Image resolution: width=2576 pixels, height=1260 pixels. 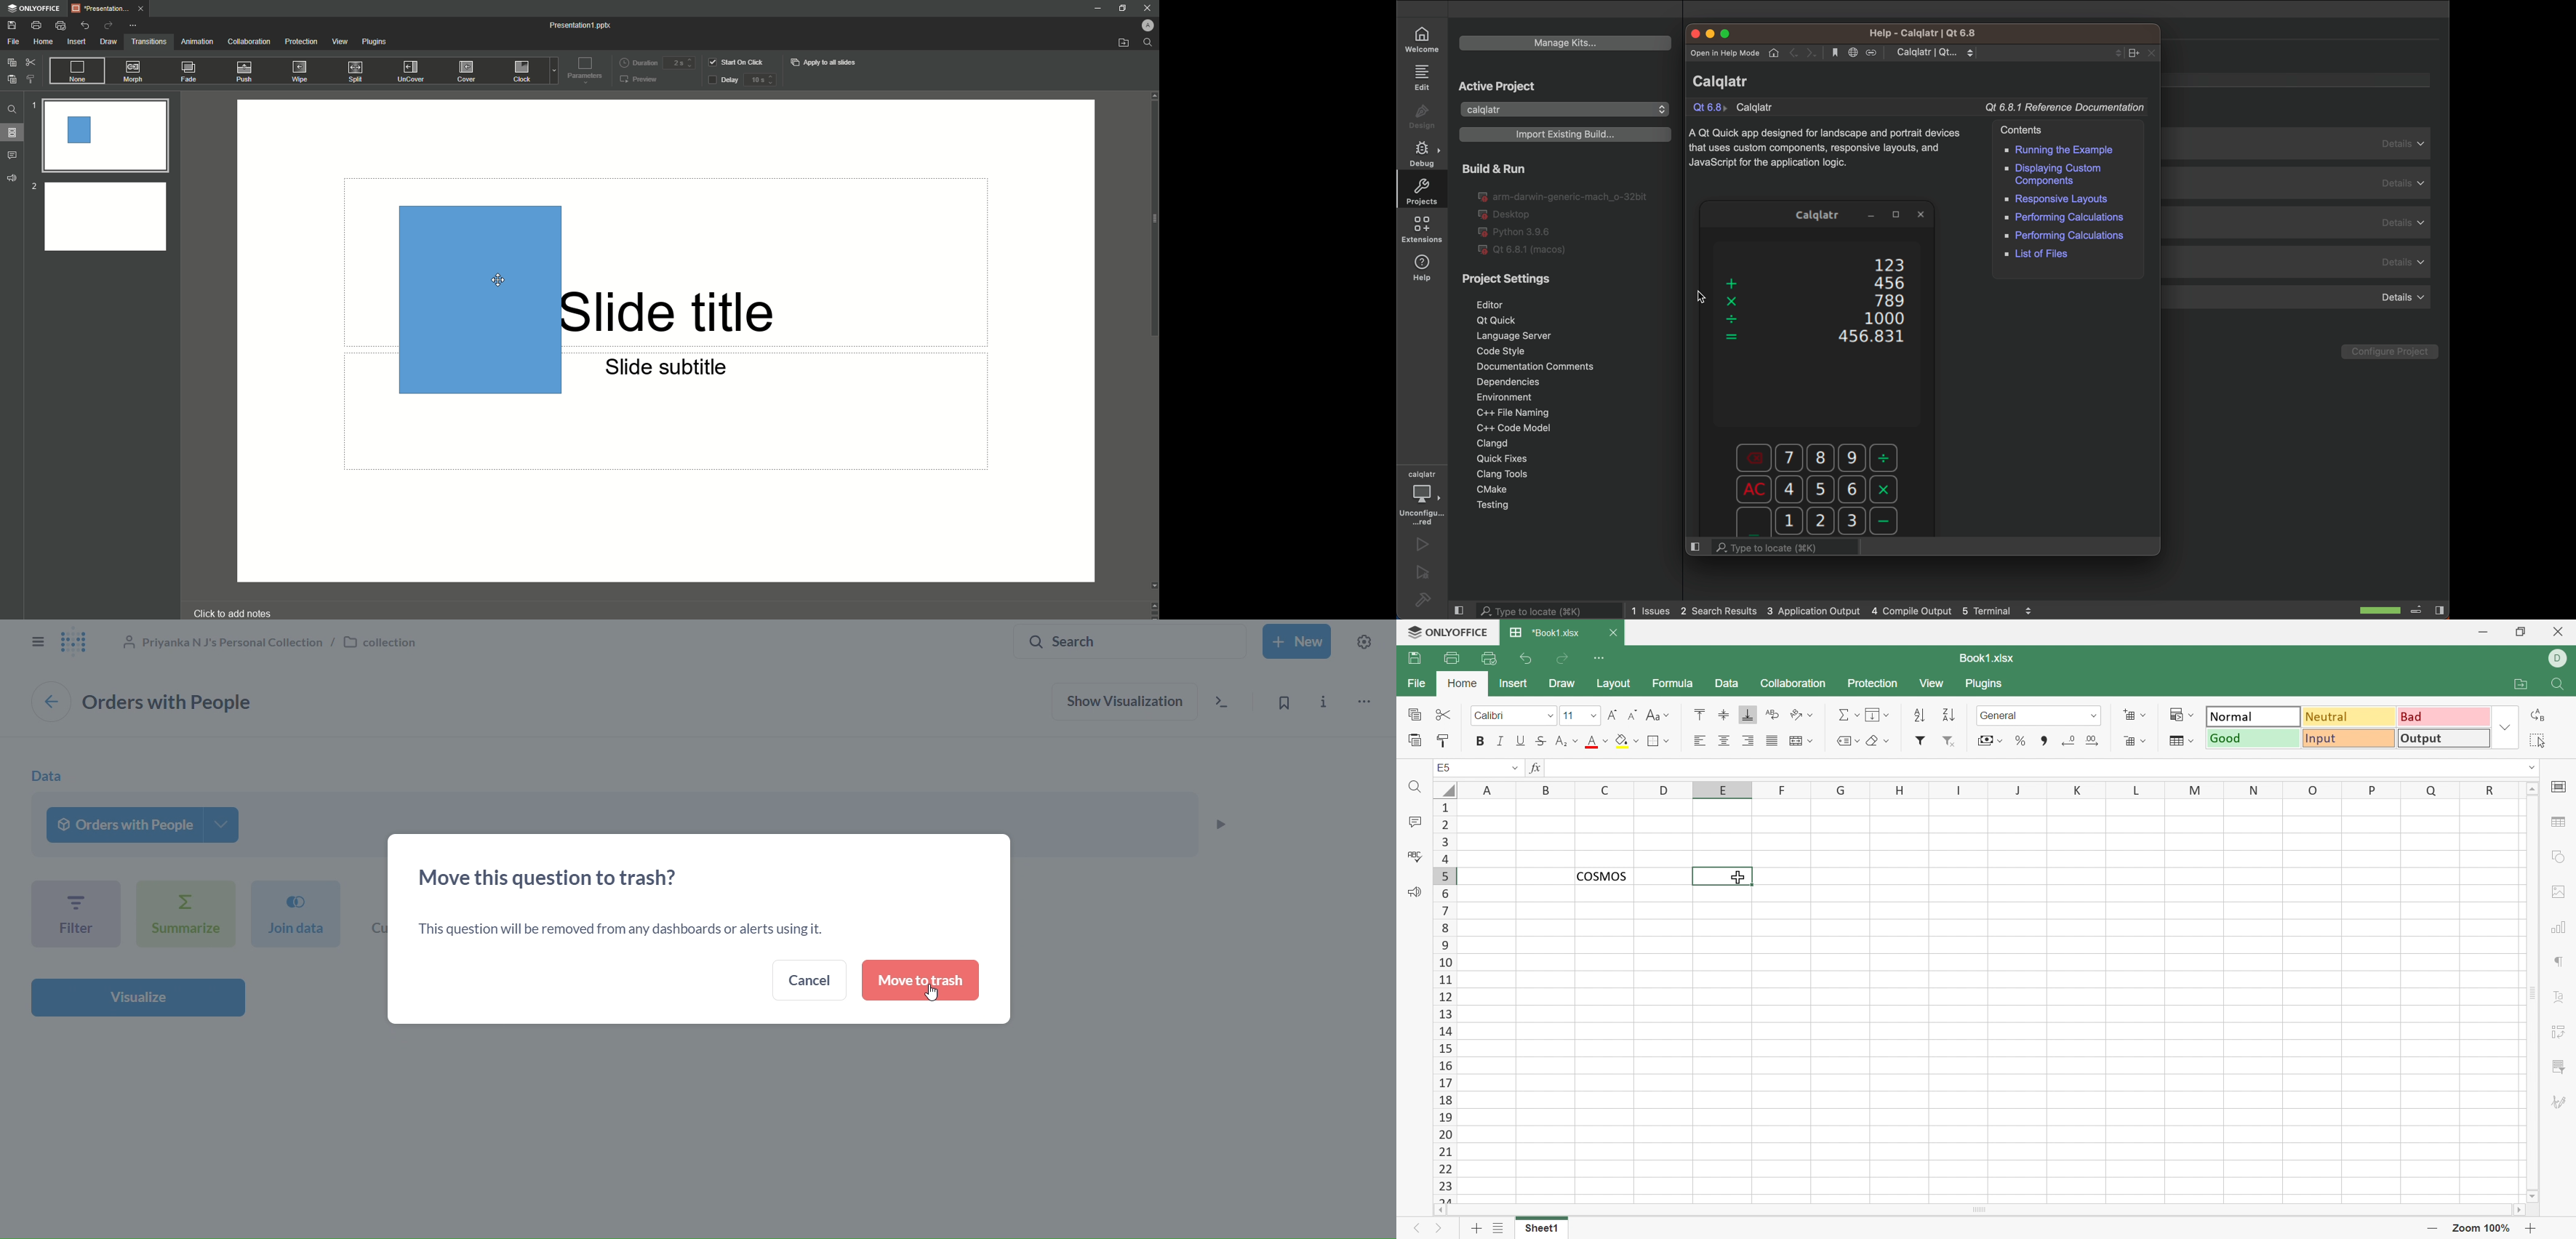 I want to click on Feedback, so click(x=11, y=178).